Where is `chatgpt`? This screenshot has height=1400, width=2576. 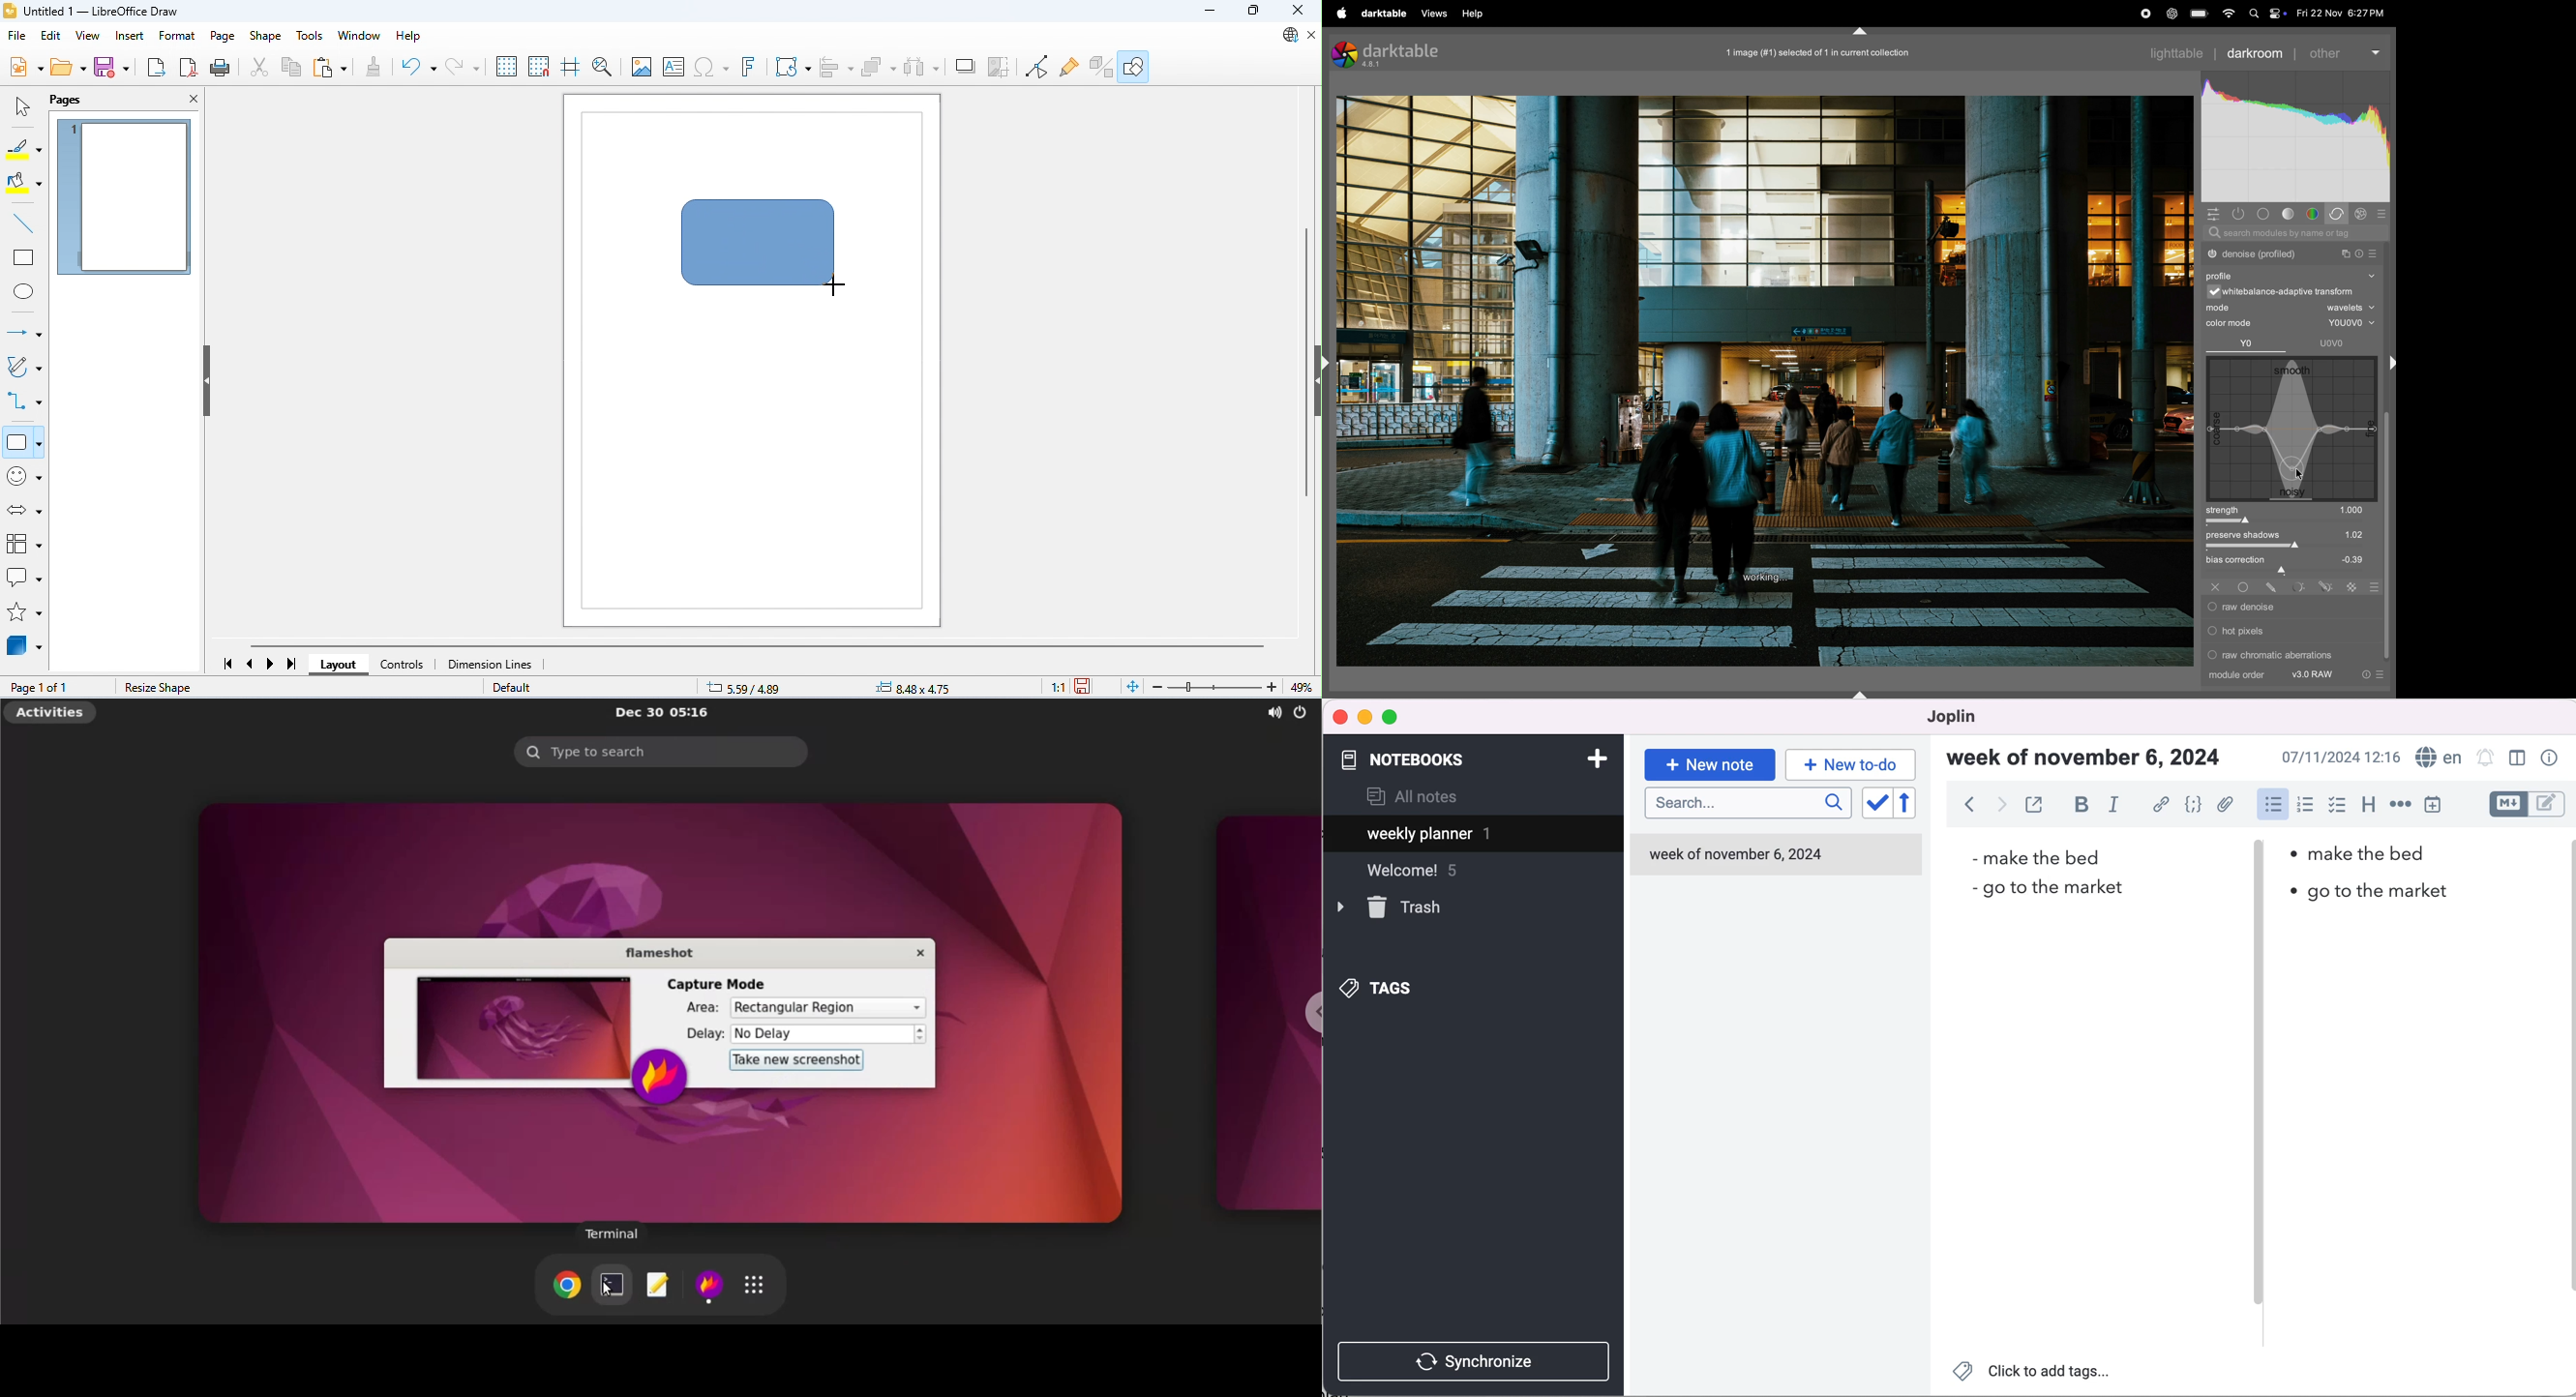
chatgpt is located at coordinates (2173, 14).